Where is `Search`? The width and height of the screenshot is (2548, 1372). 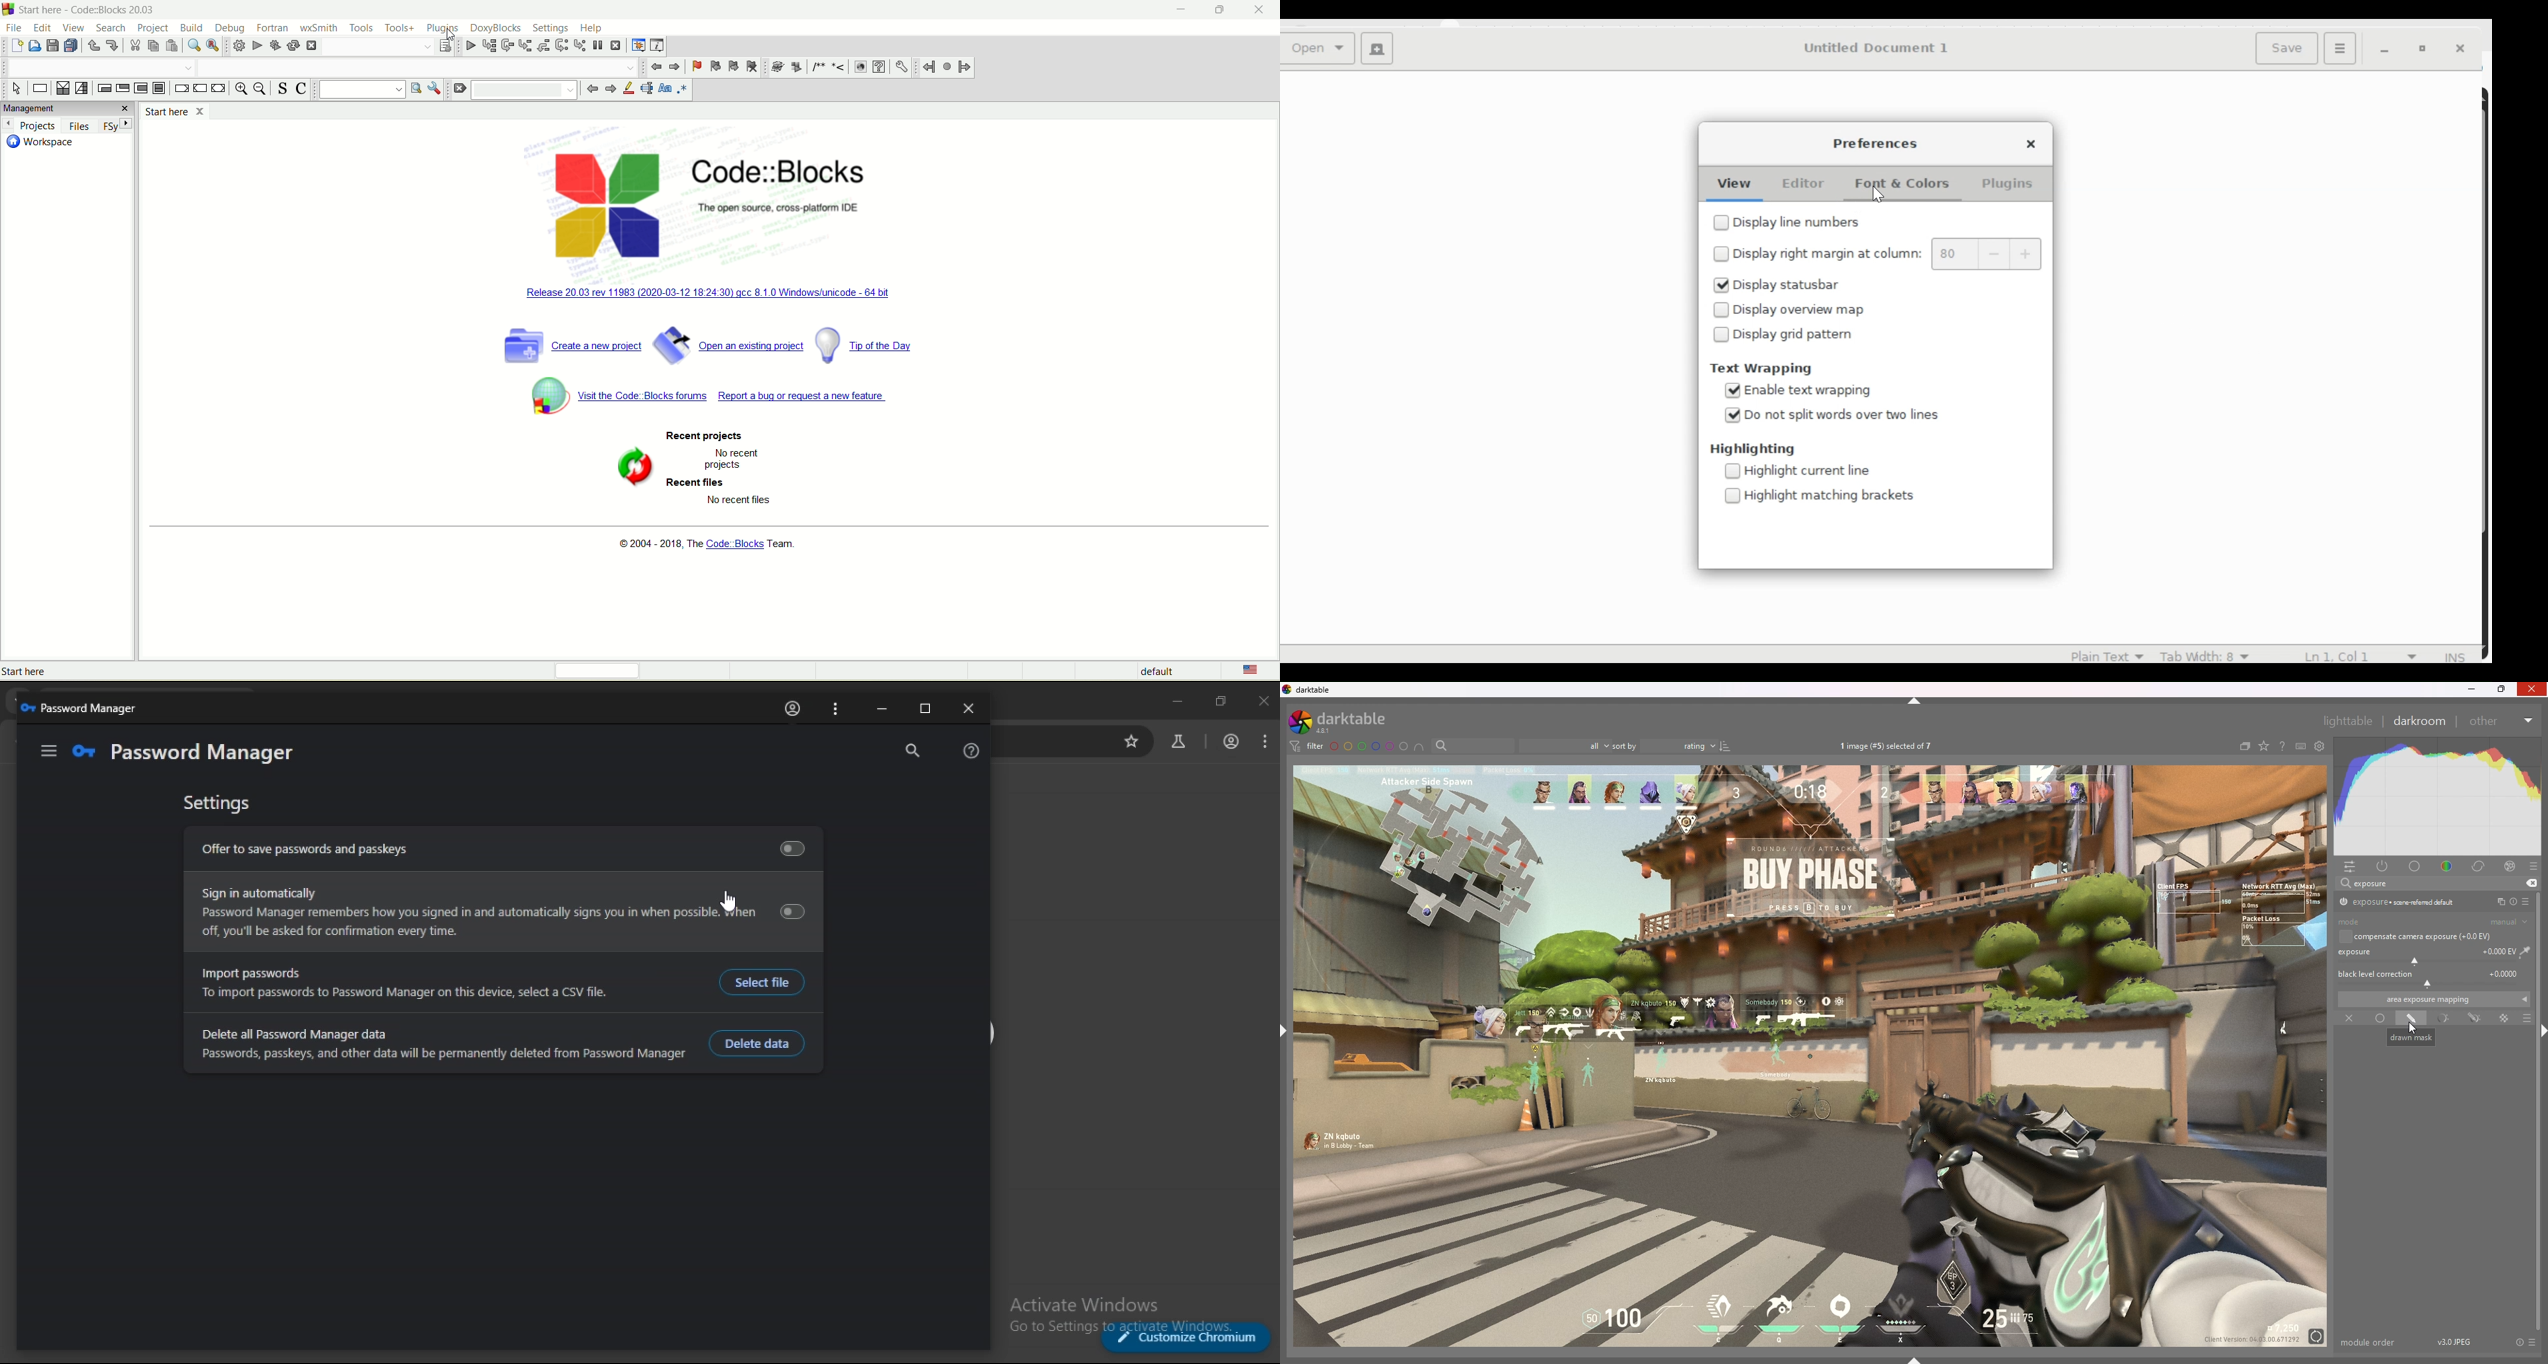 Search is located at coordinates (99, 67).